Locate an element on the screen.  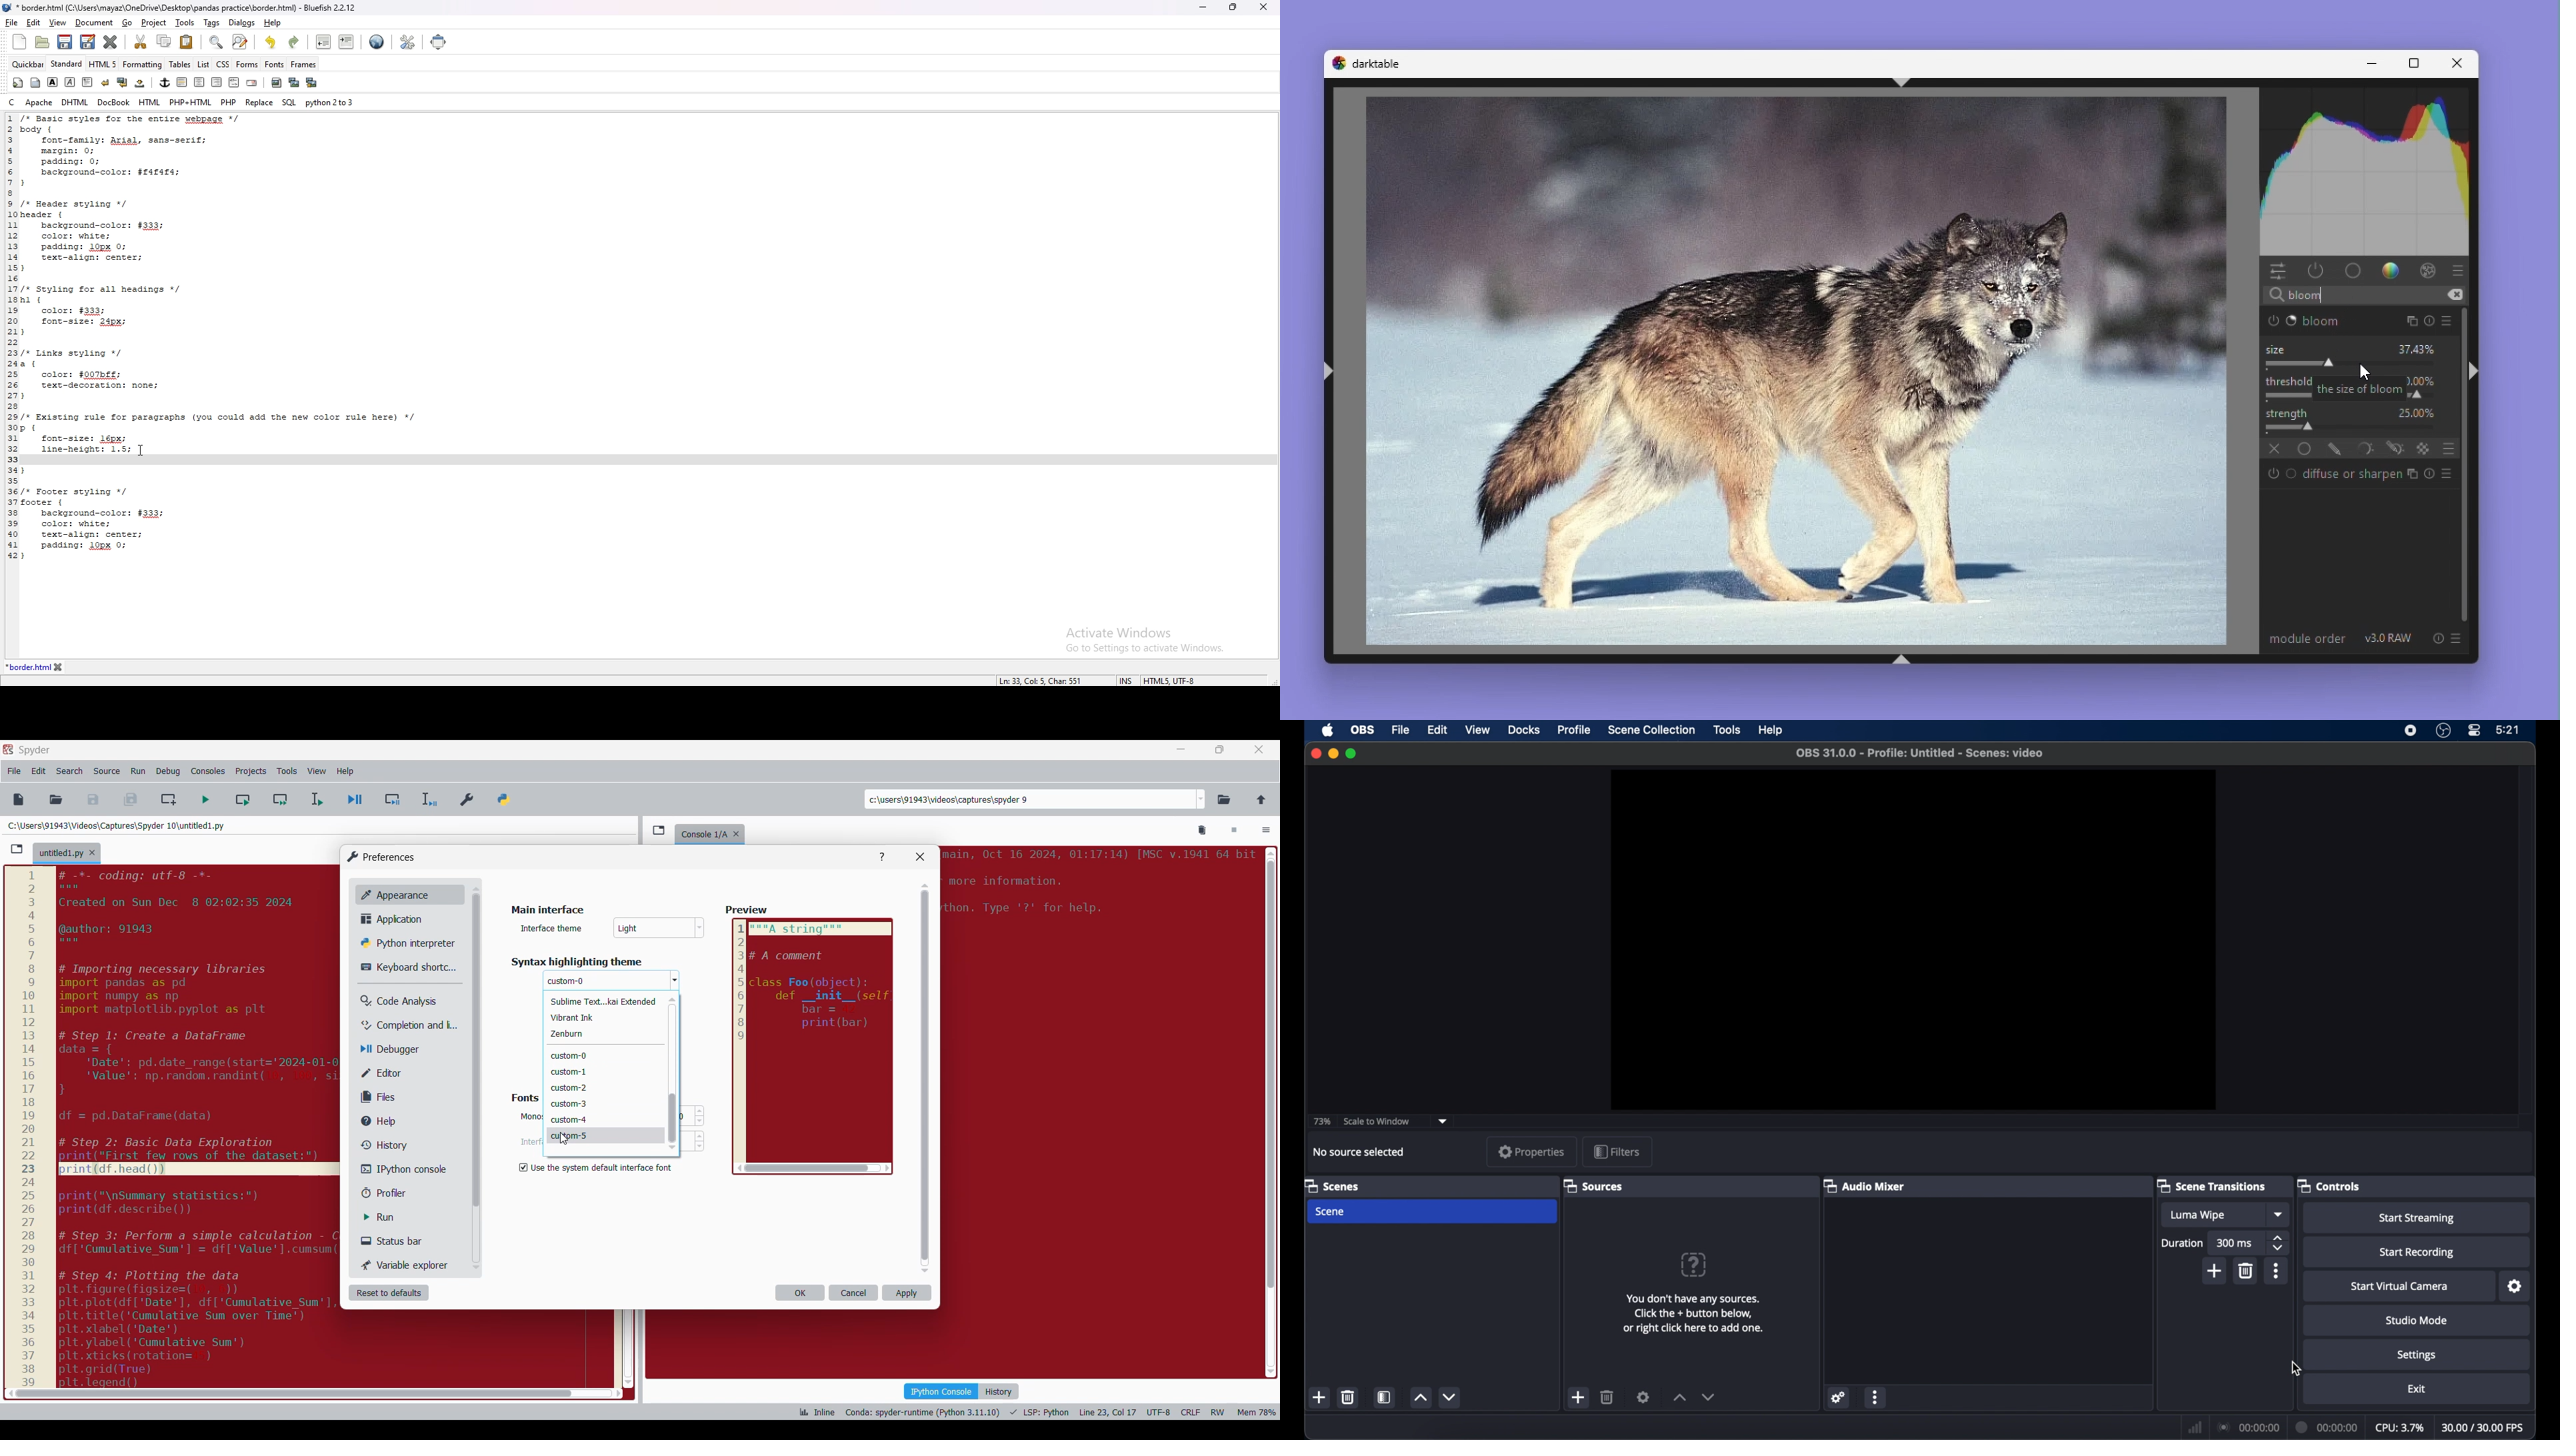
shift+ctrl+t is located at coordinates (1901, 80).